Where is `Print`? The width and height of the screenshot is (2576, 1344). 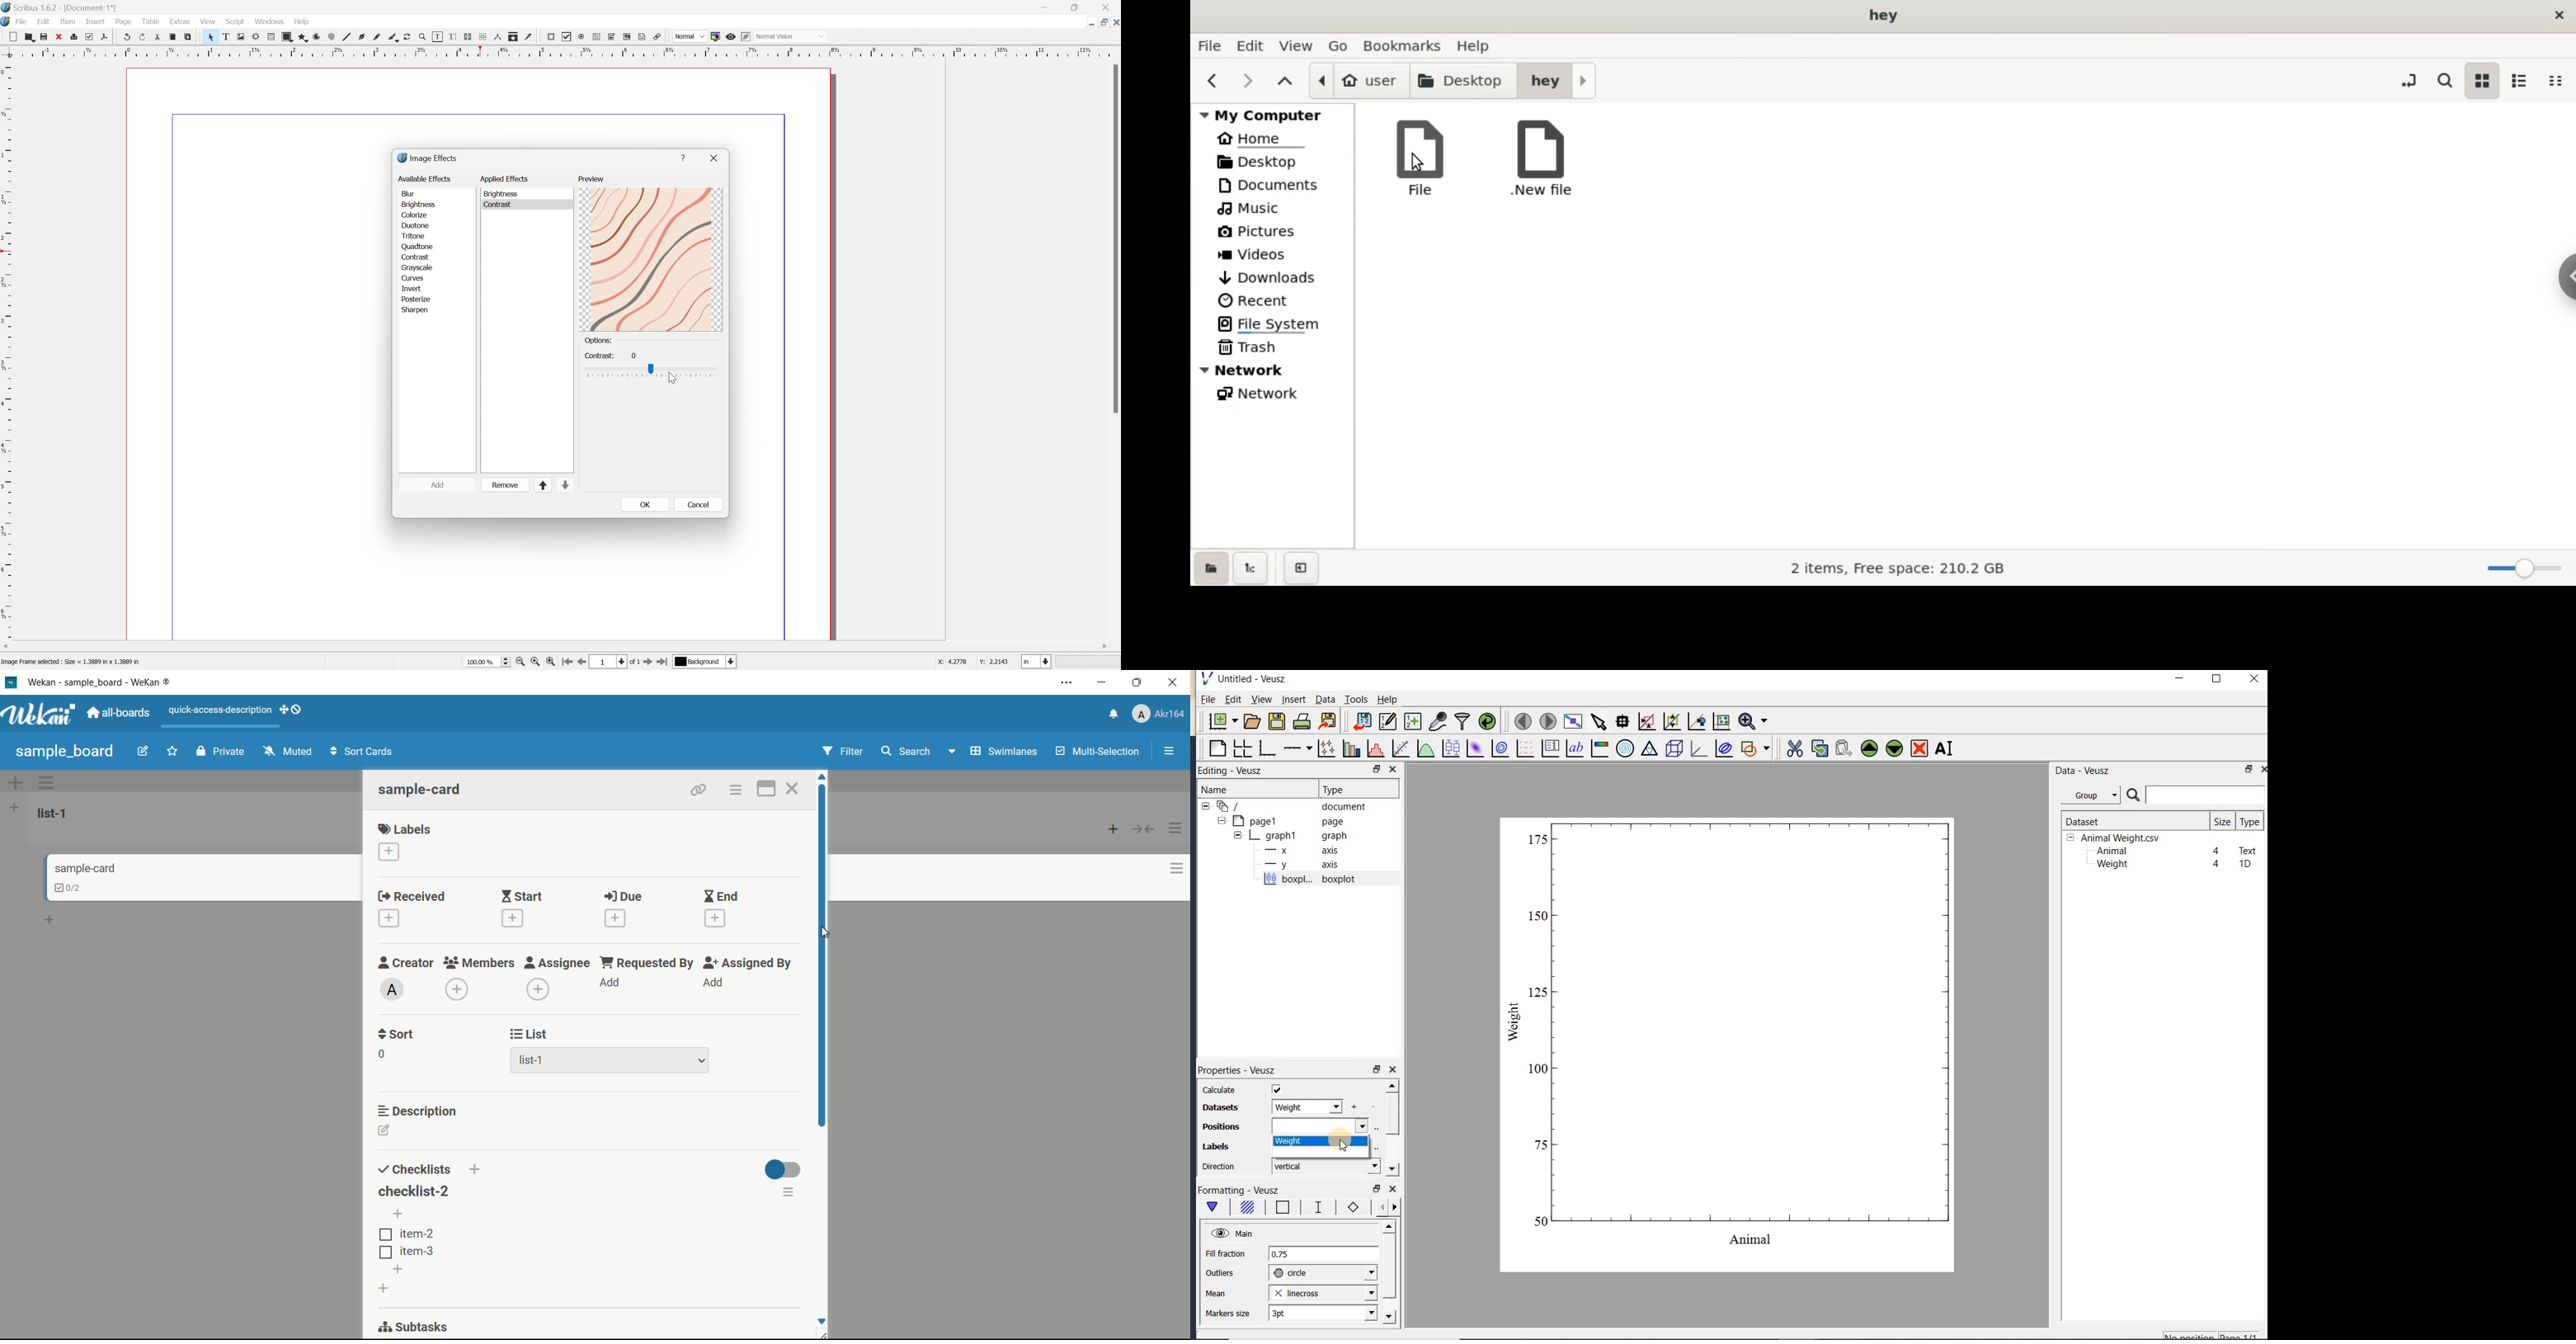 Print is located at coordinates (76, 37).